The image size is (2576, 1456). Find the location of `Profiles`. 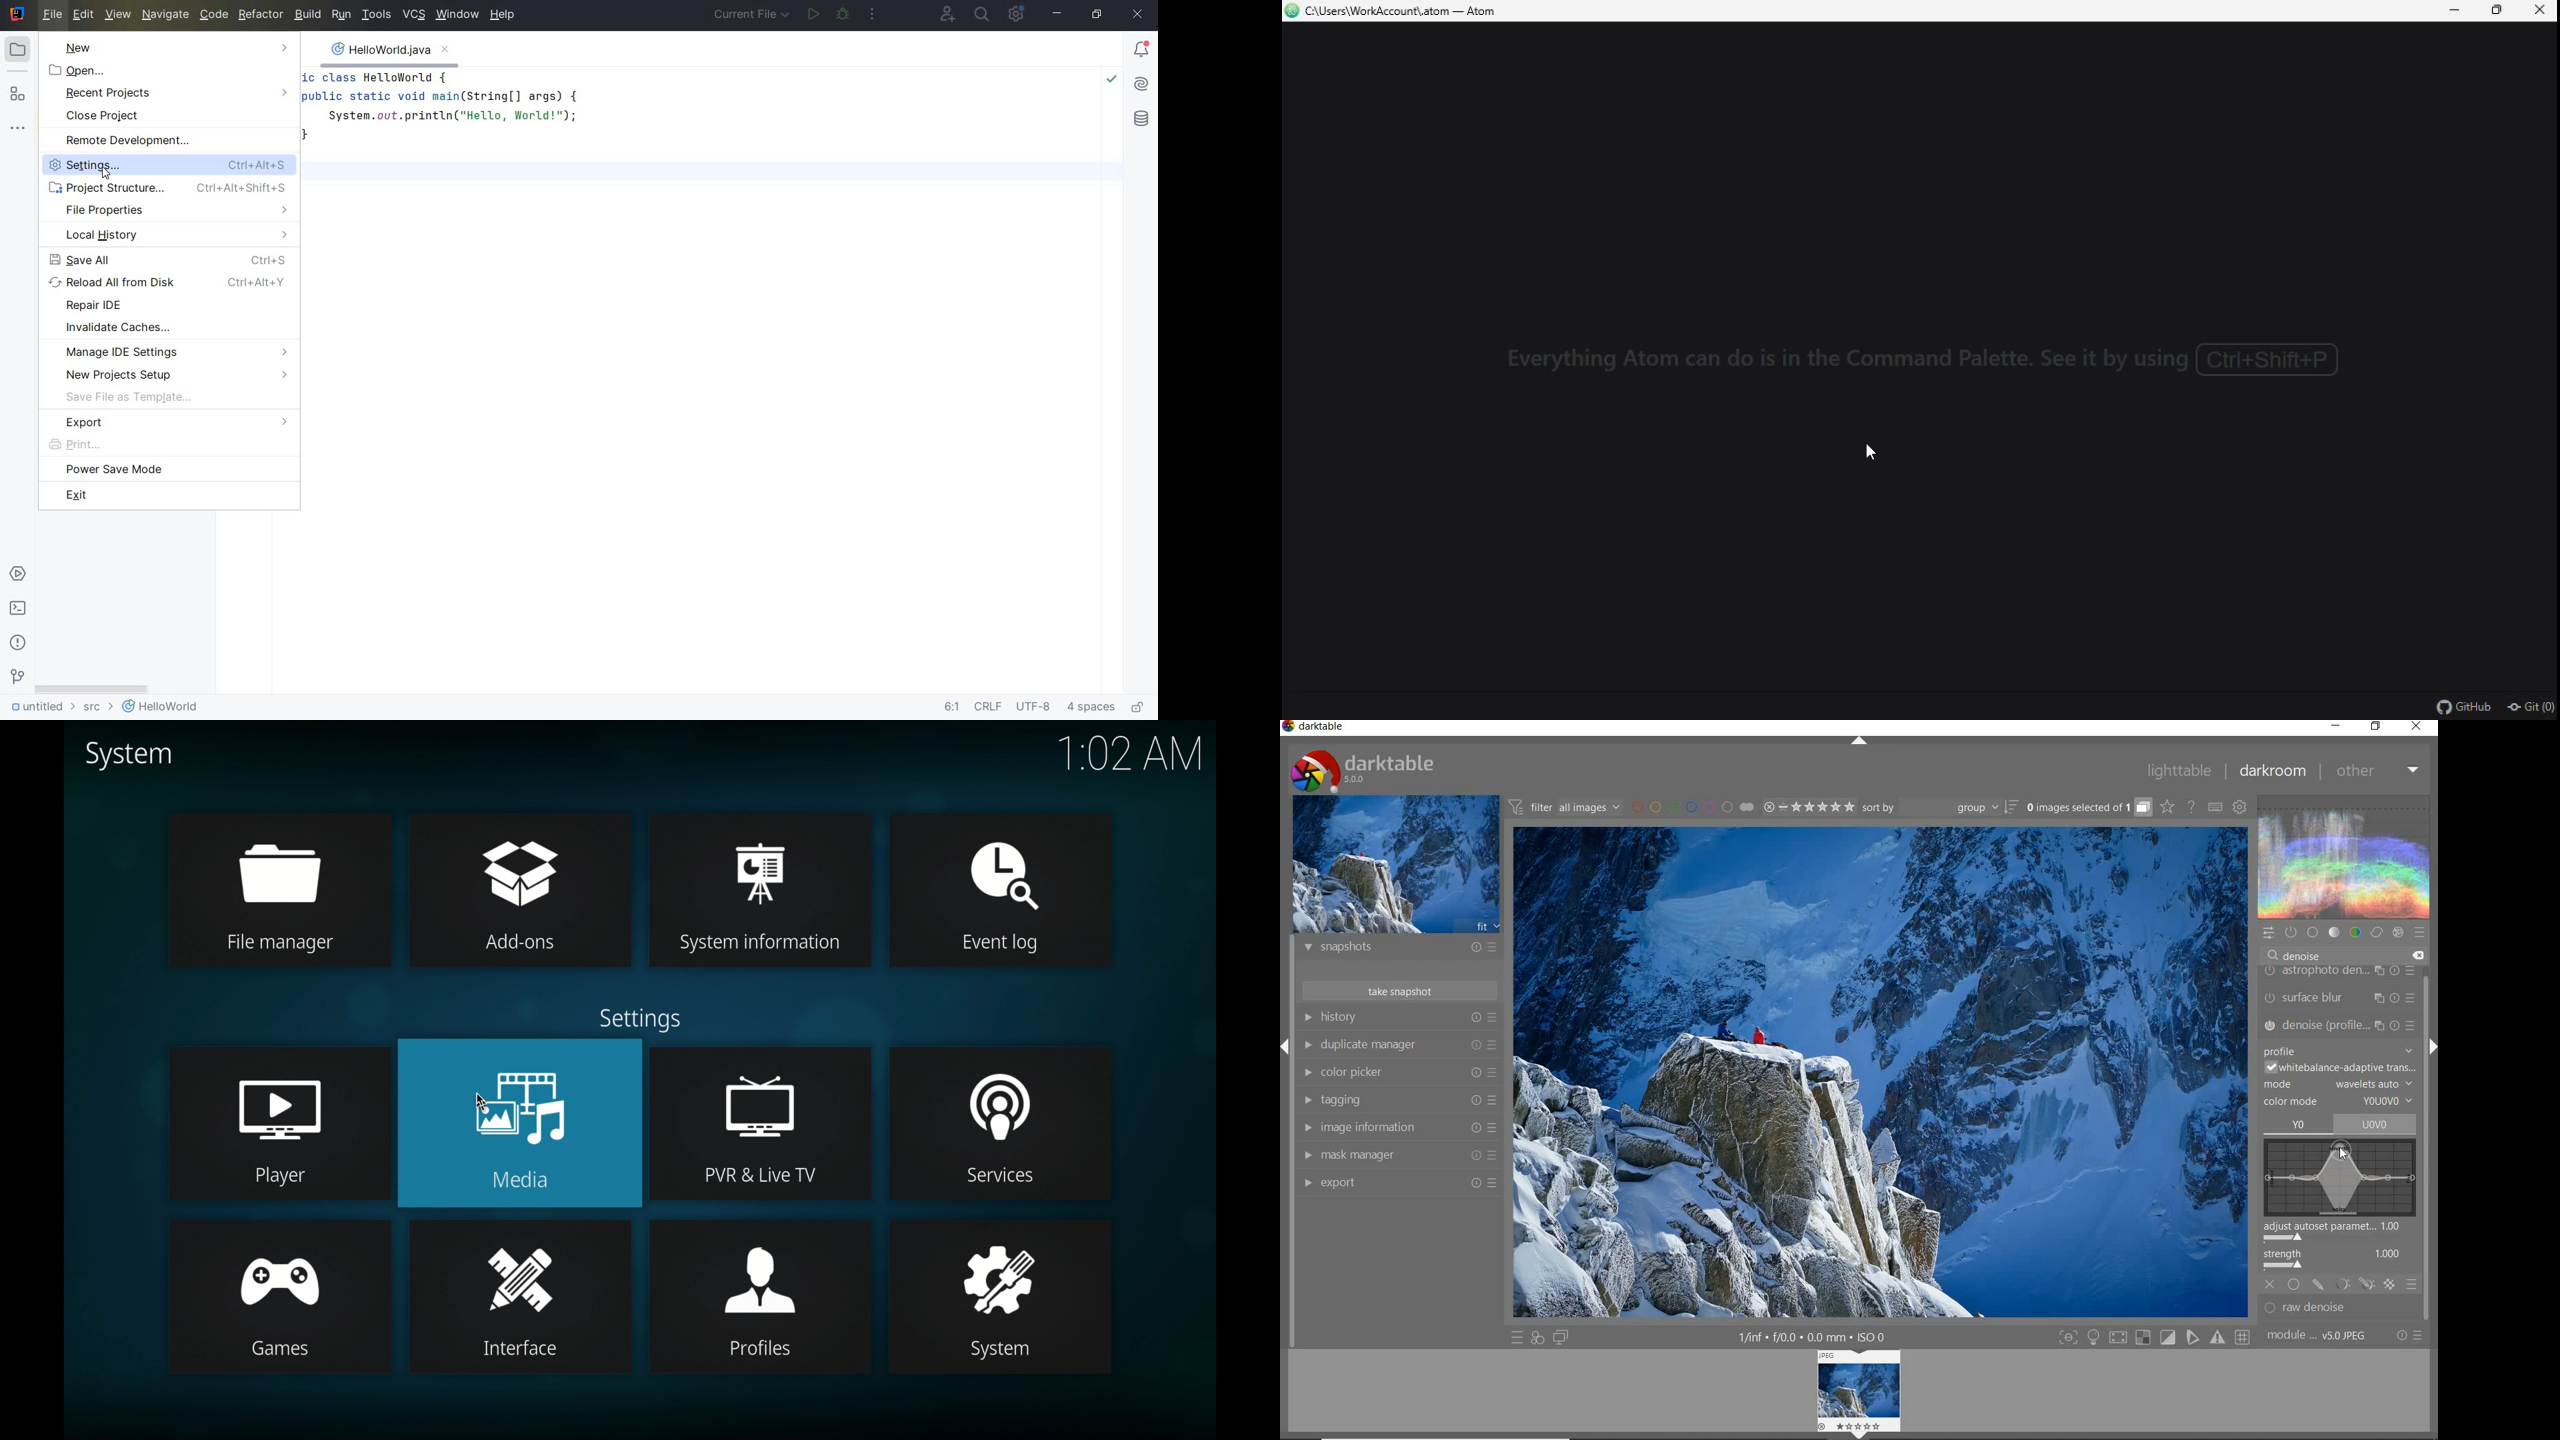

Profiles is located at coordinates (763, 1349).